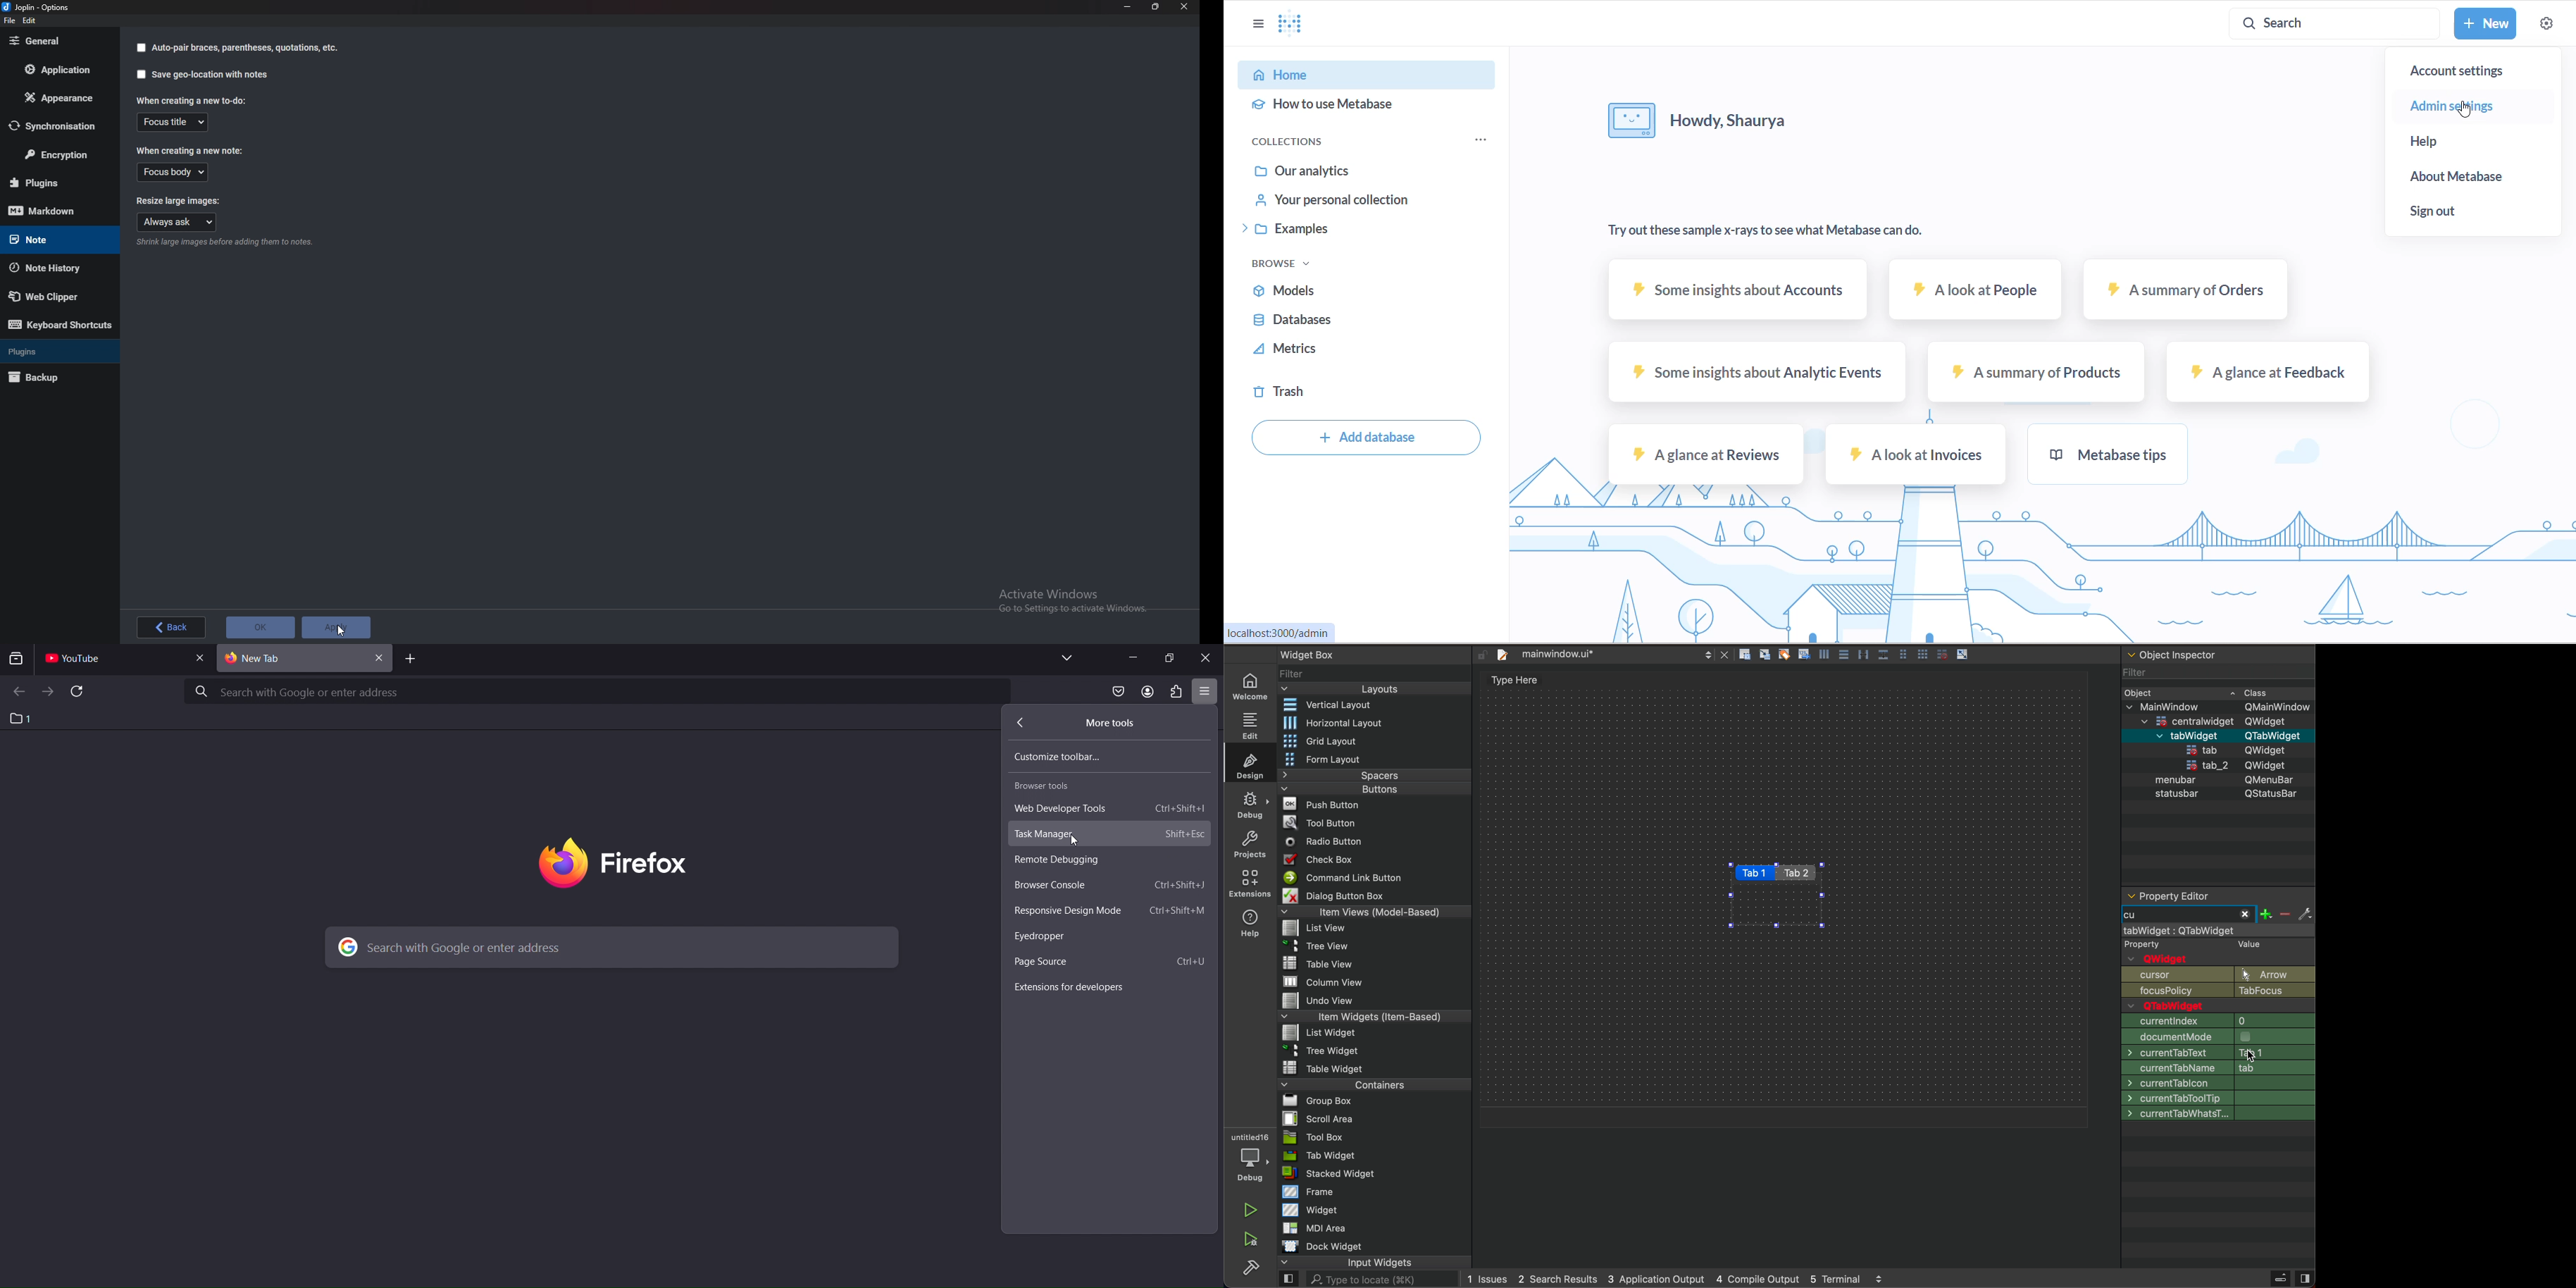 The height and width of the screenshot is (1288, 2576). Describe the element at coordinates (185, 203) in the screenshot. I see `Resize large images` at that location.